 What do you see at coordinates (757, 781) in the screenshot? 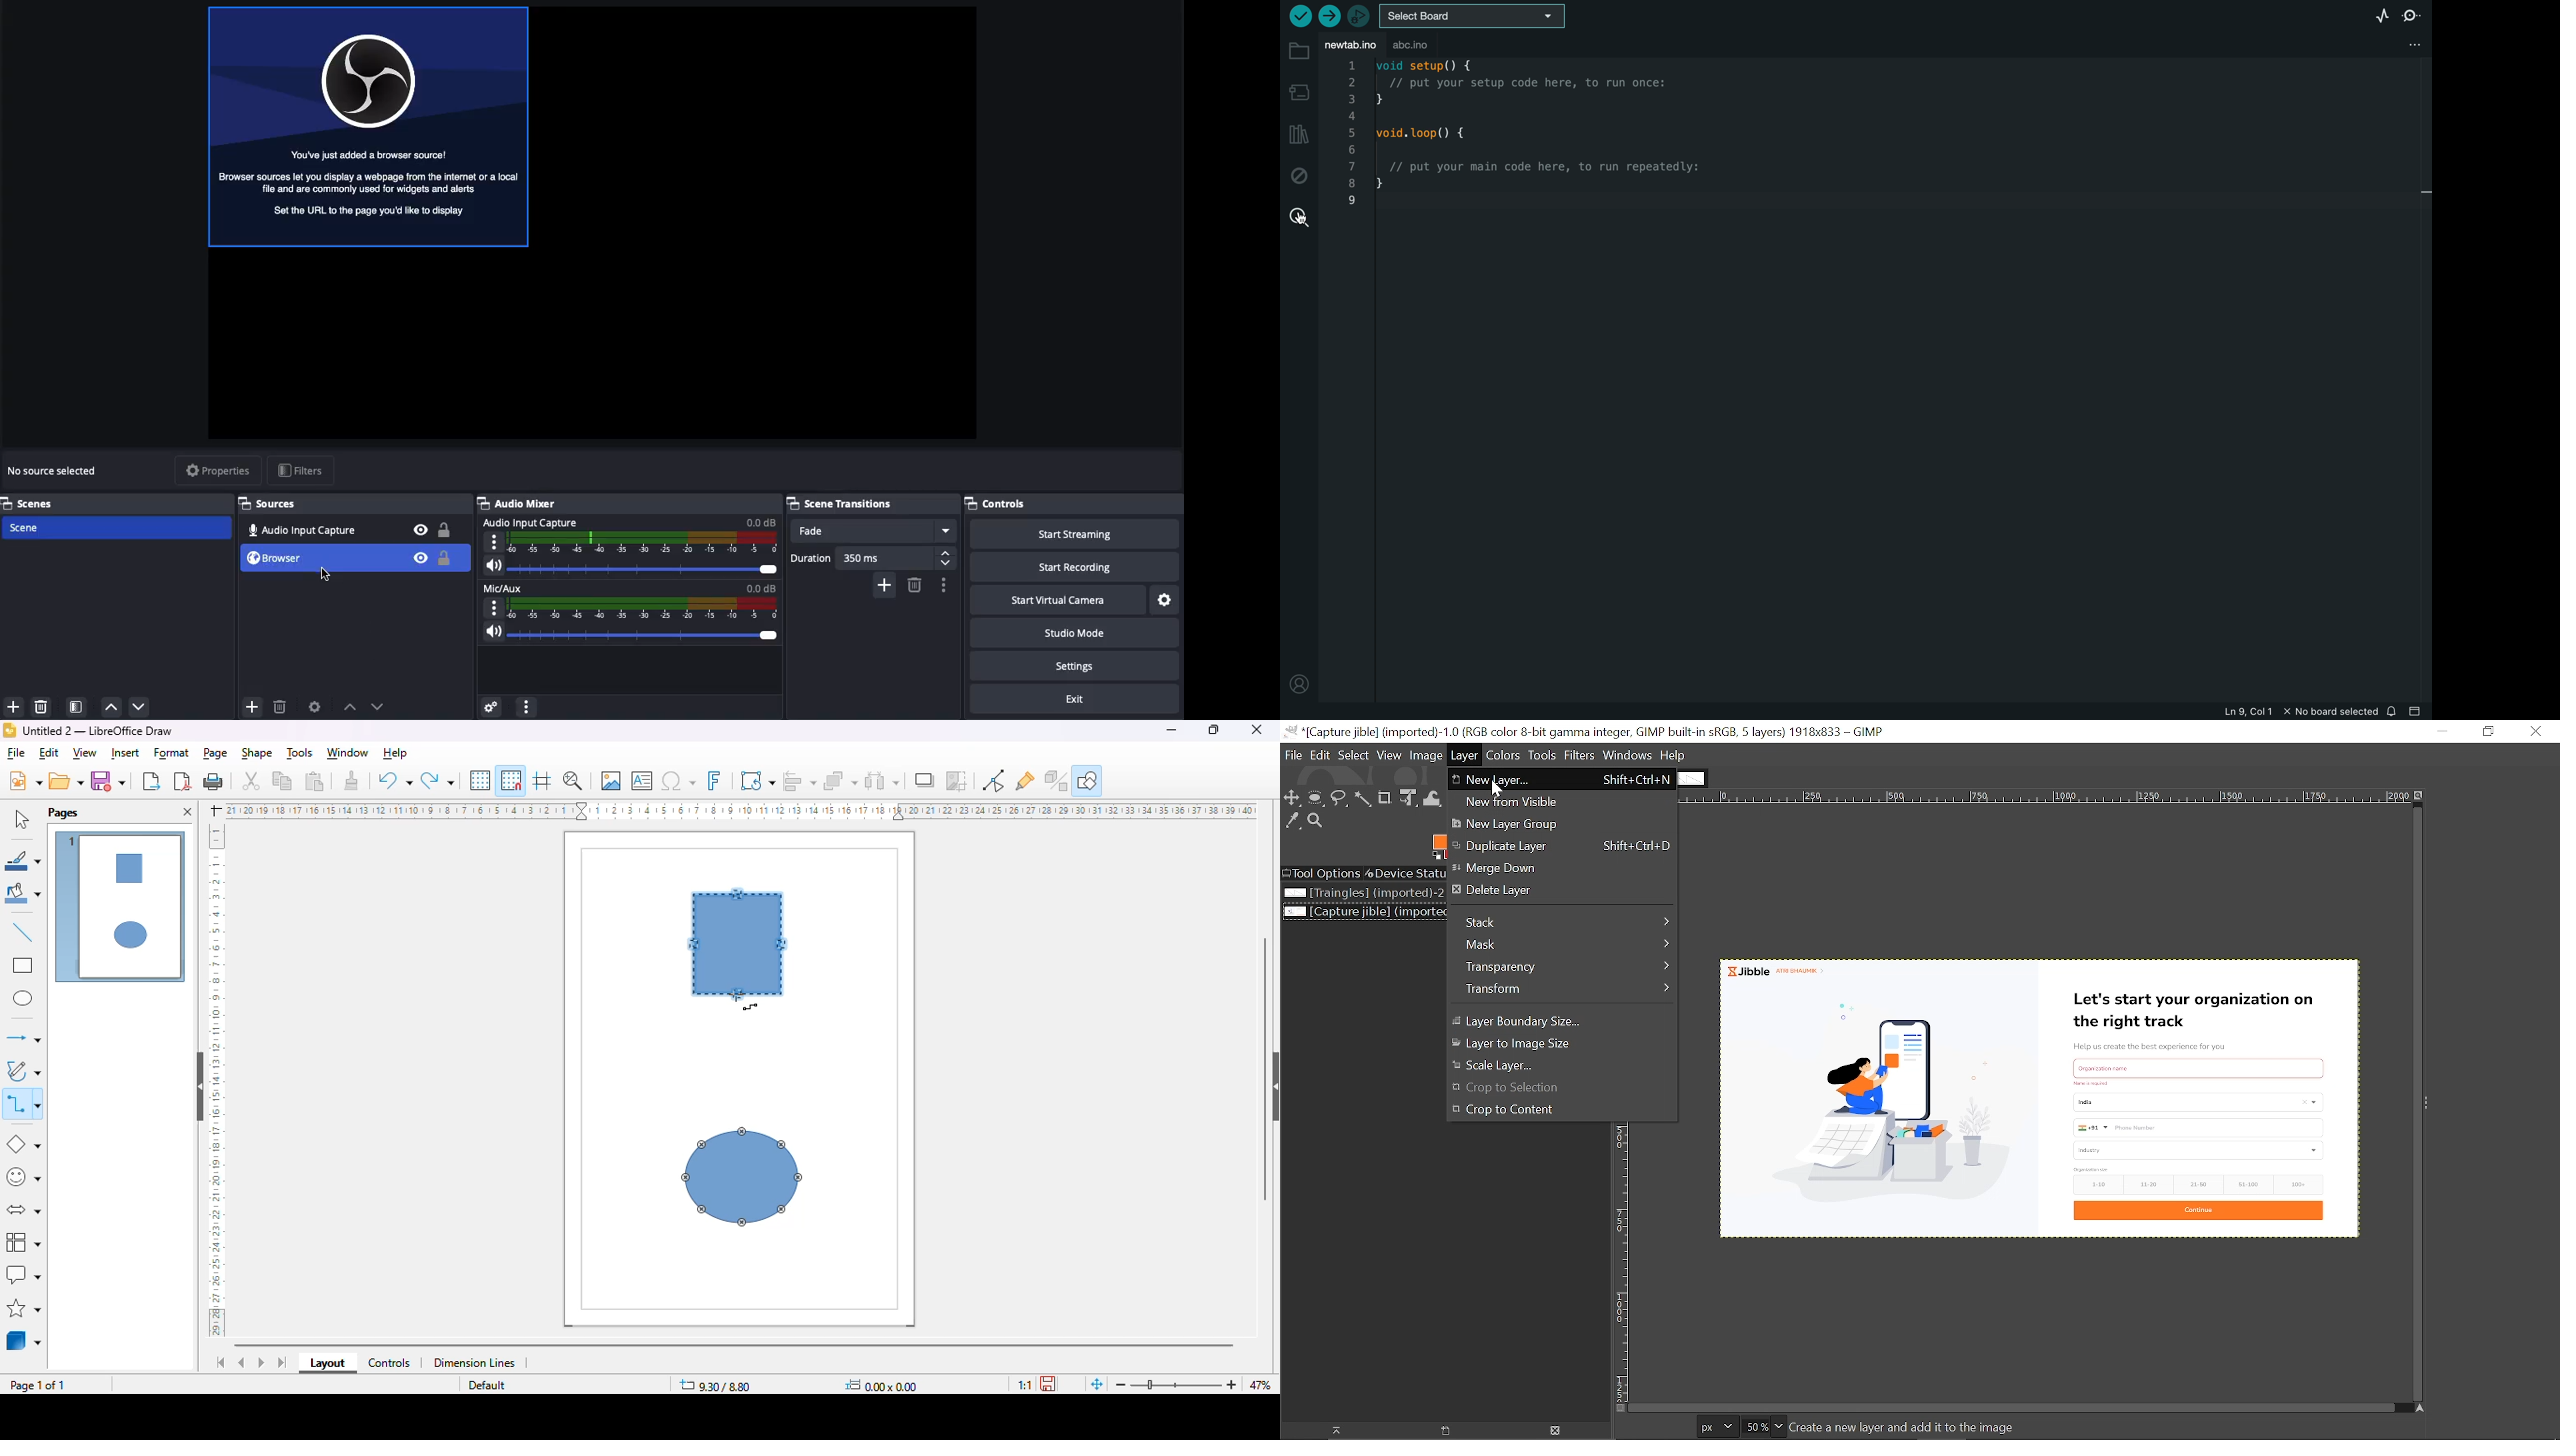
I see `transformations` at bounding box center [757, 781].